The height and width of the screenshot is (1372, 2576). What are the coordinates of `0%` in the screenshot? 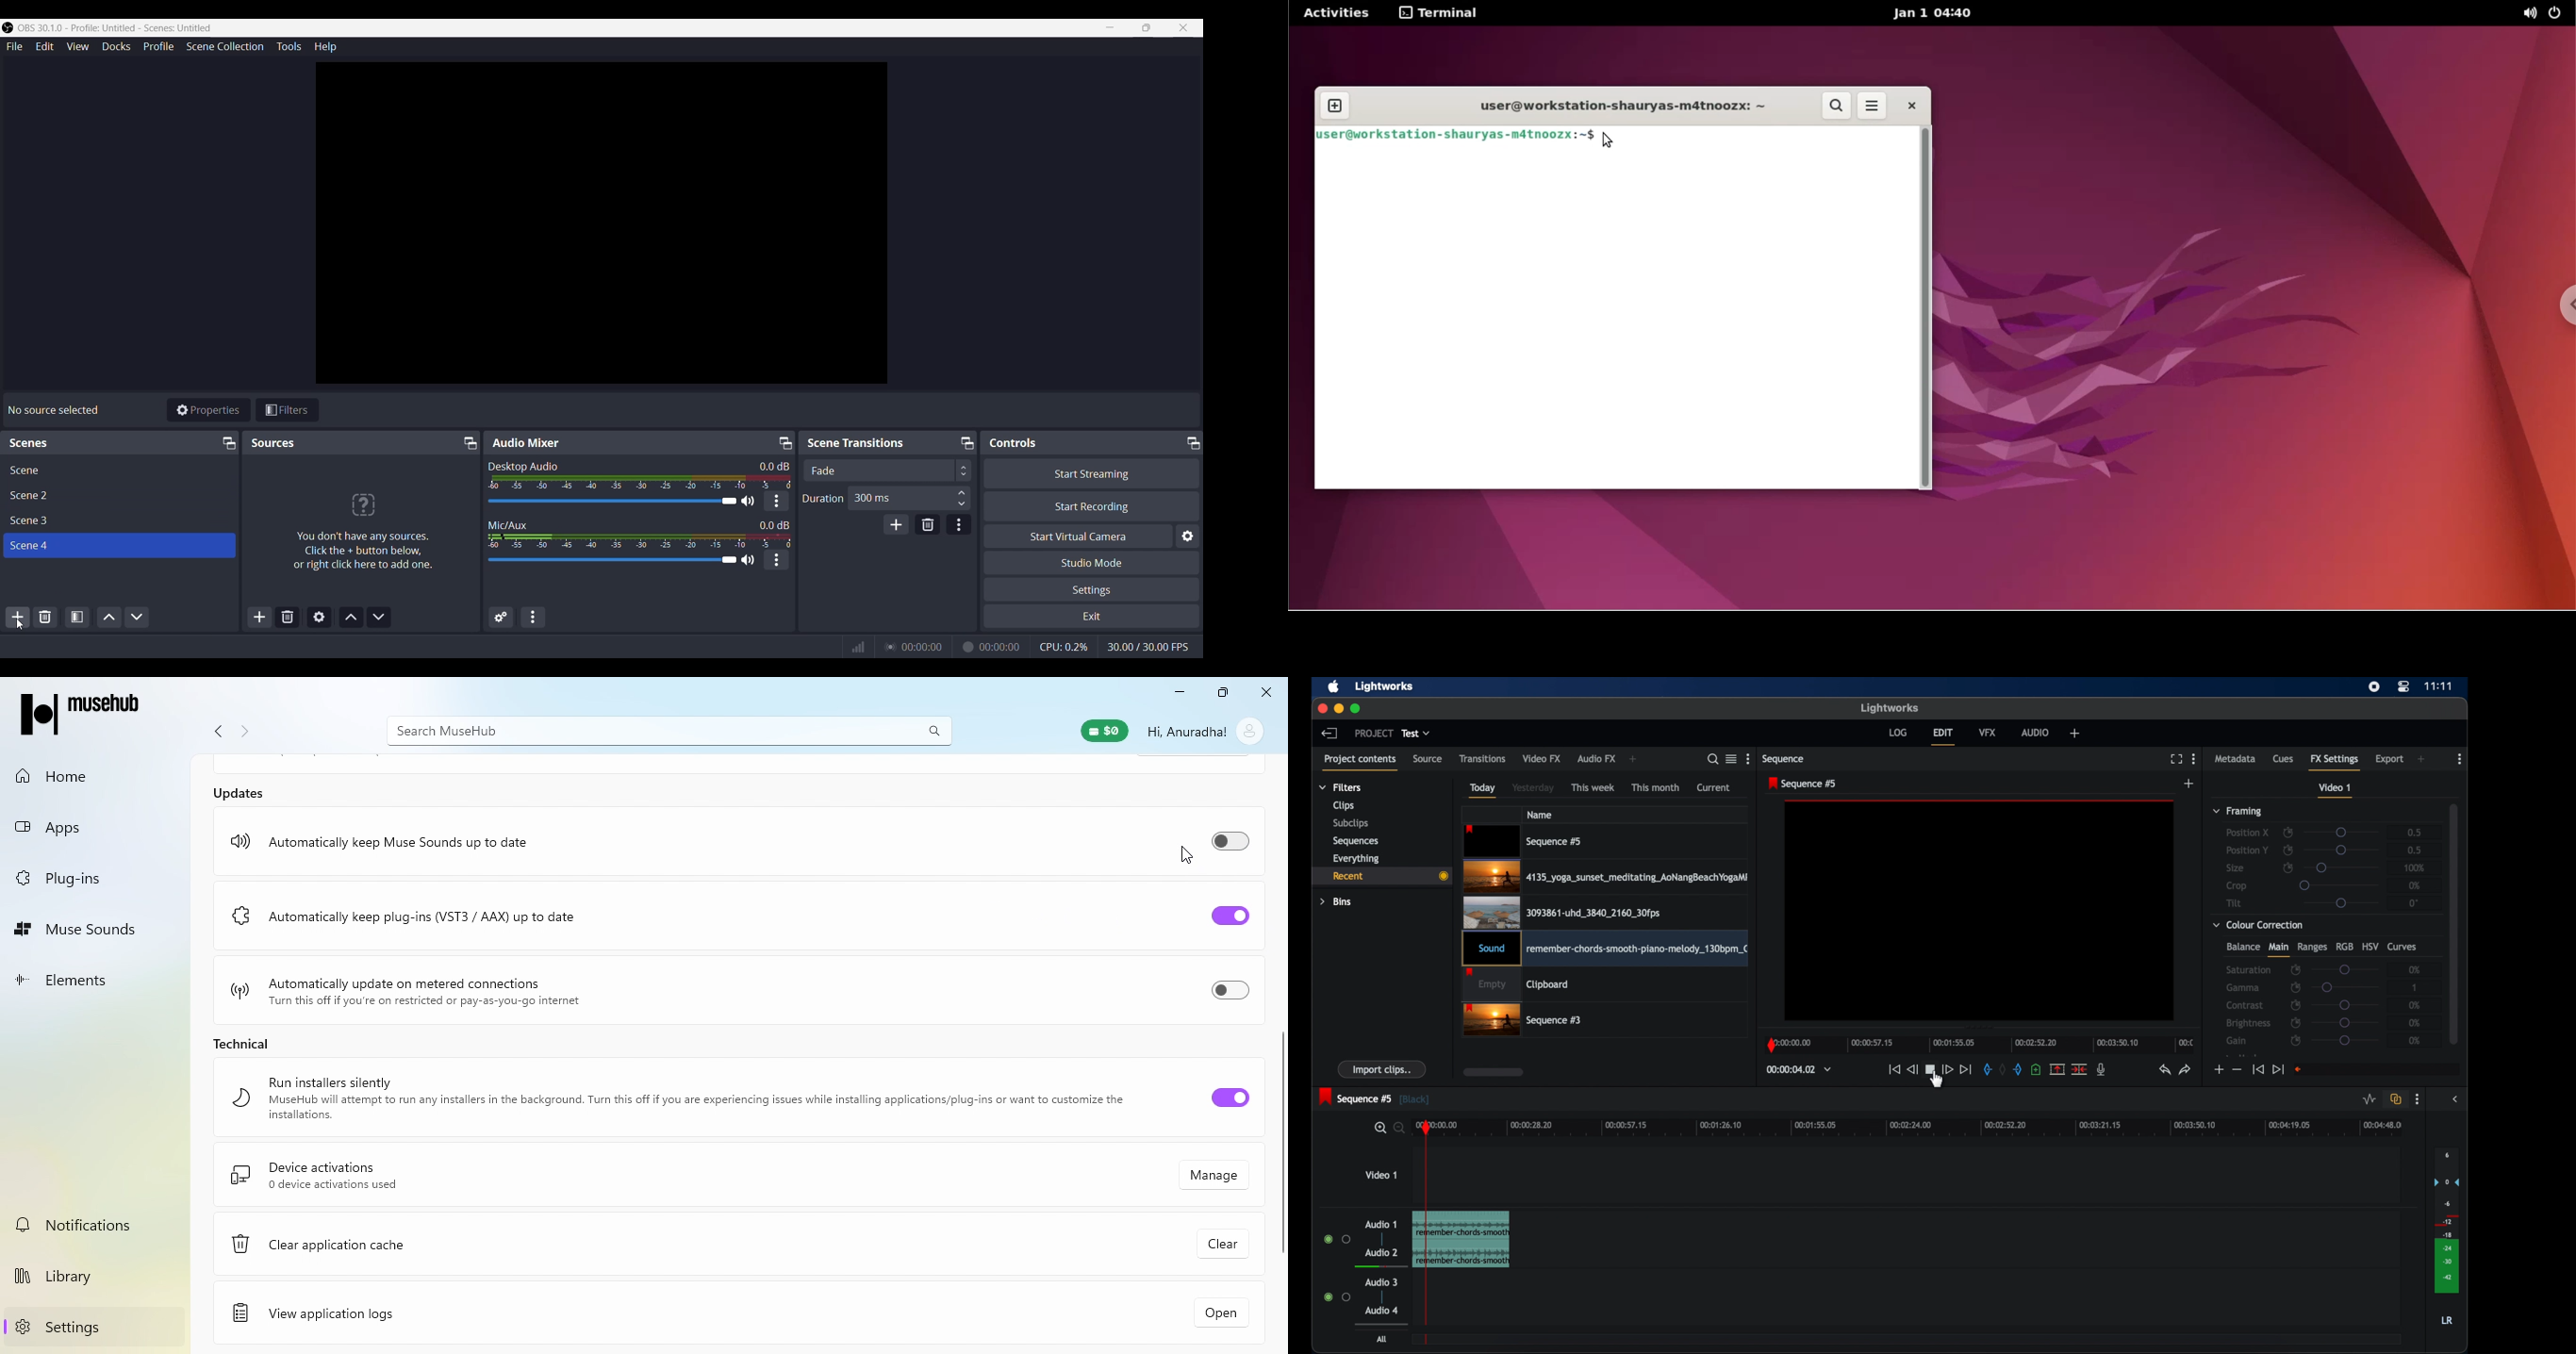 It's located at (2415, 885).